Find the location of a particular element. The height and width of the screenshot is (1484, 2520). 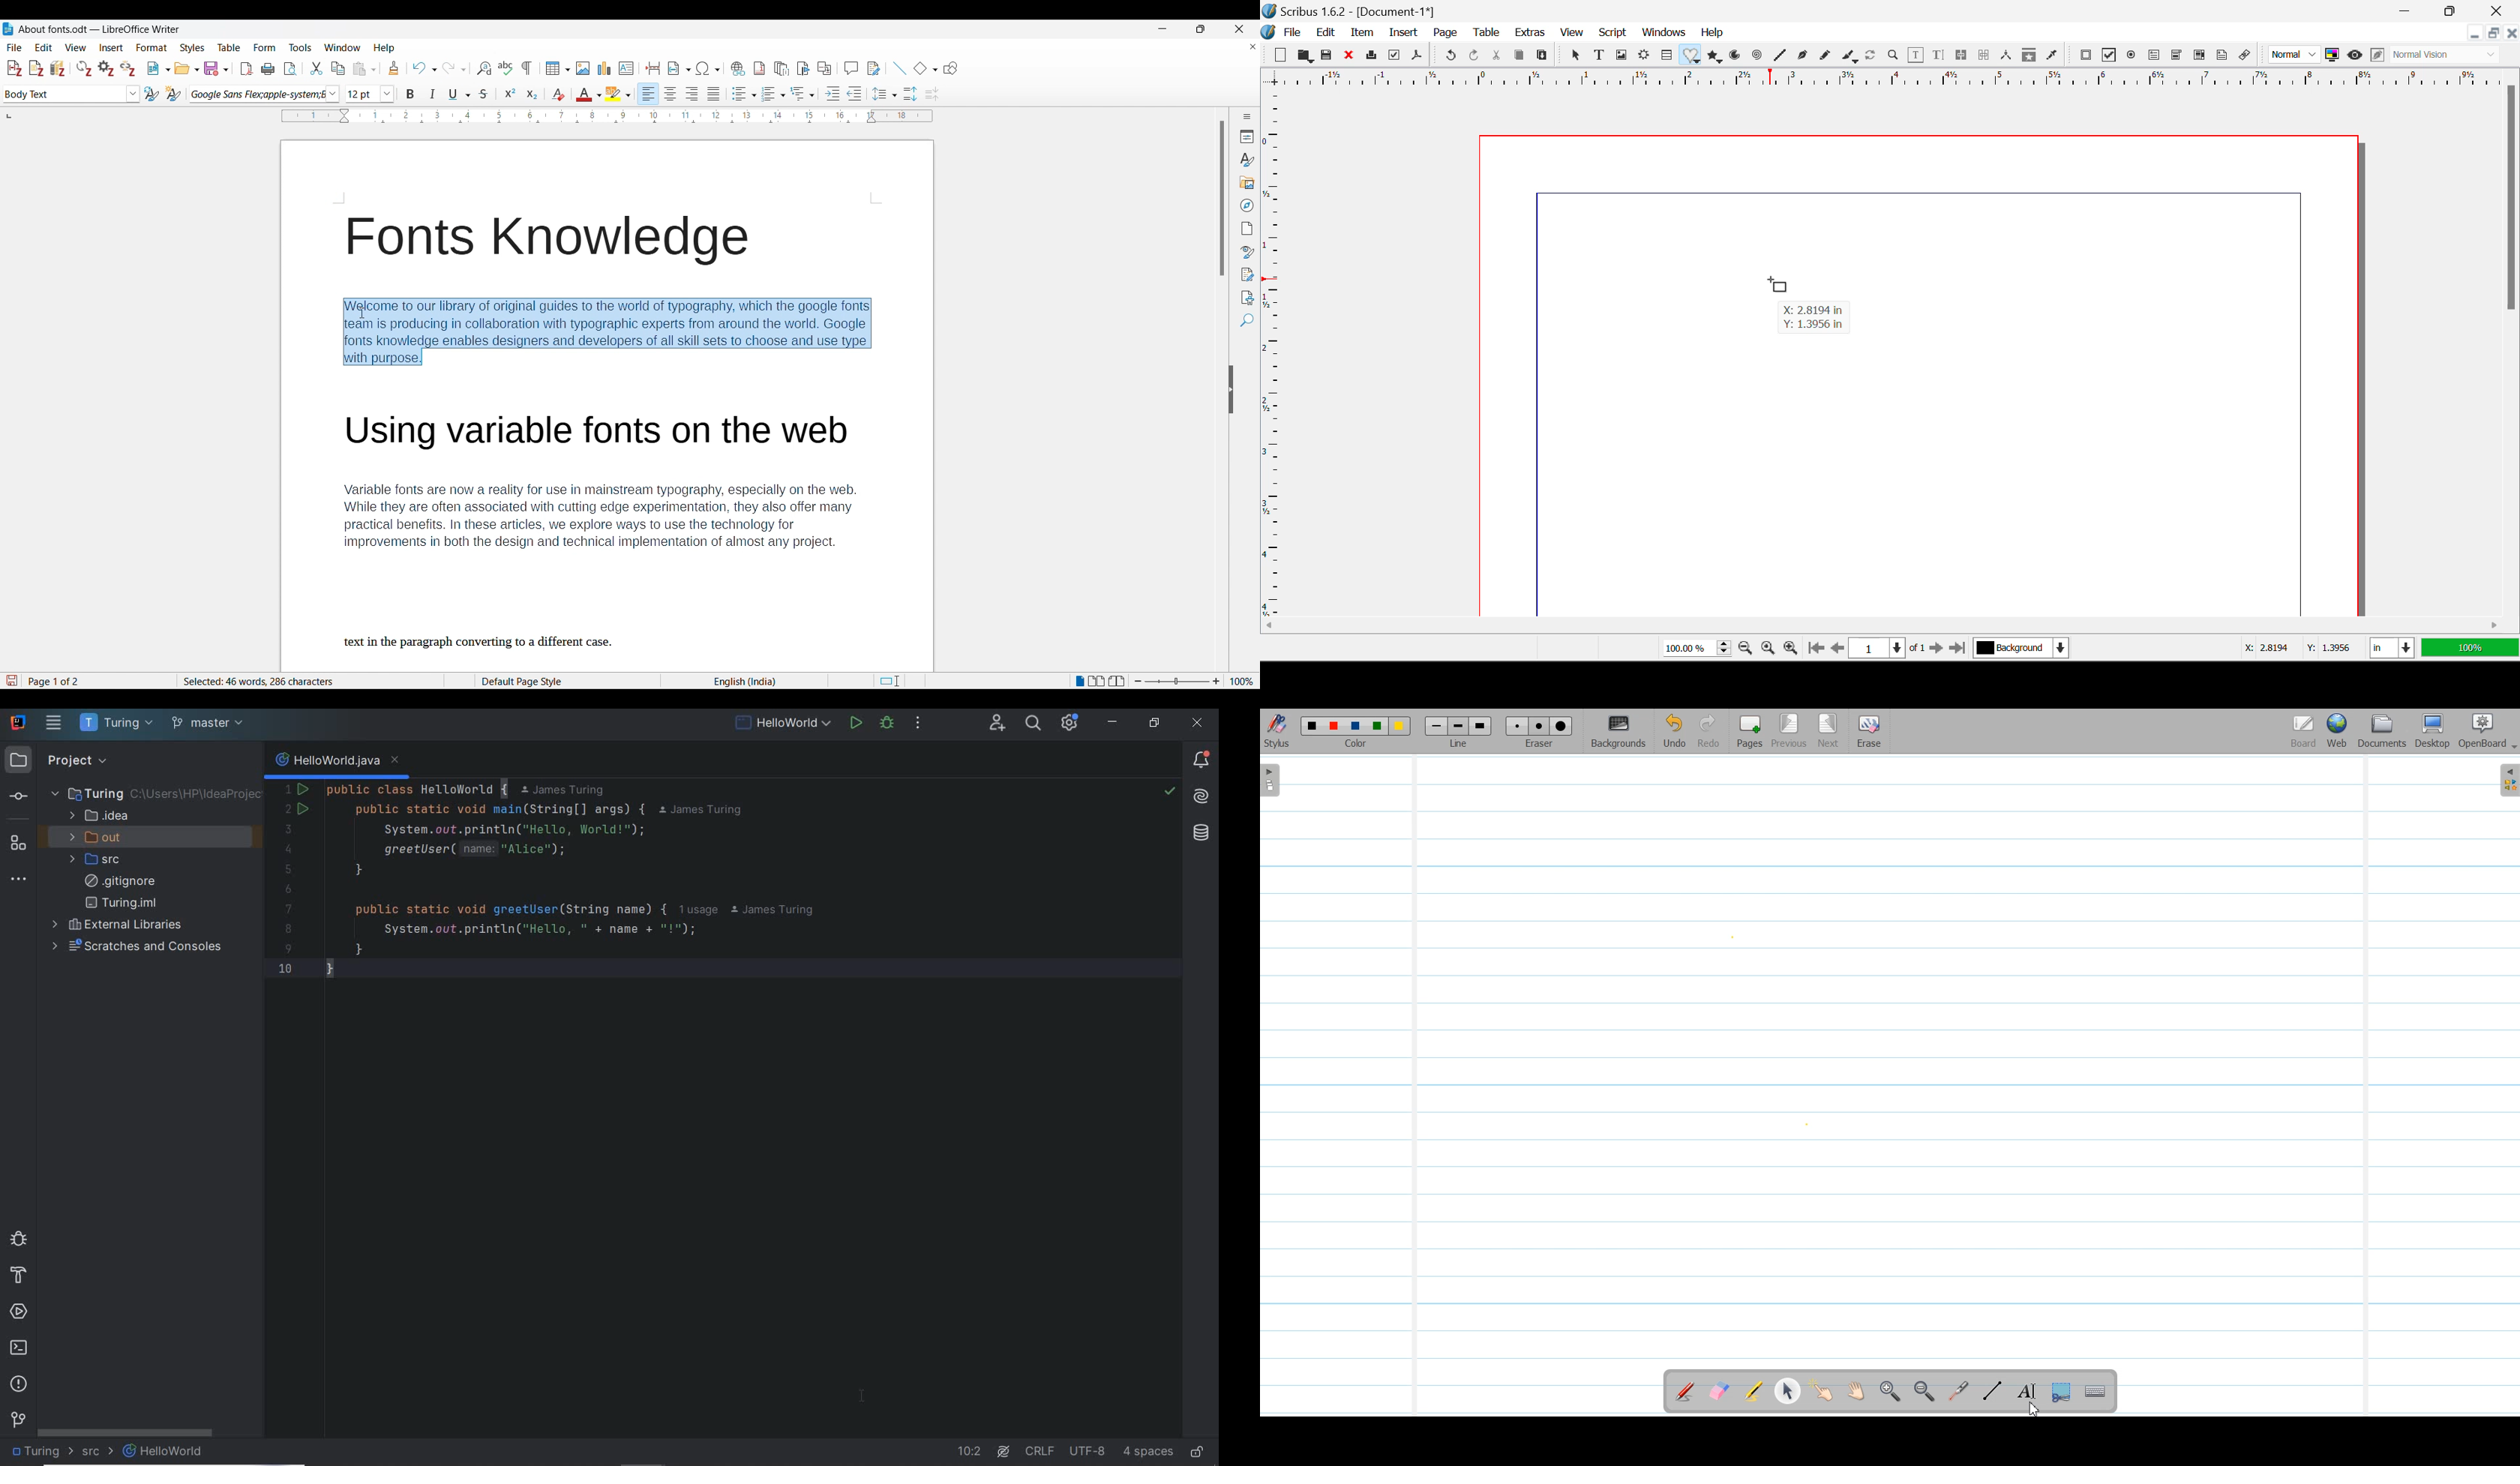

Insert line is located at coordinates (899, 68).